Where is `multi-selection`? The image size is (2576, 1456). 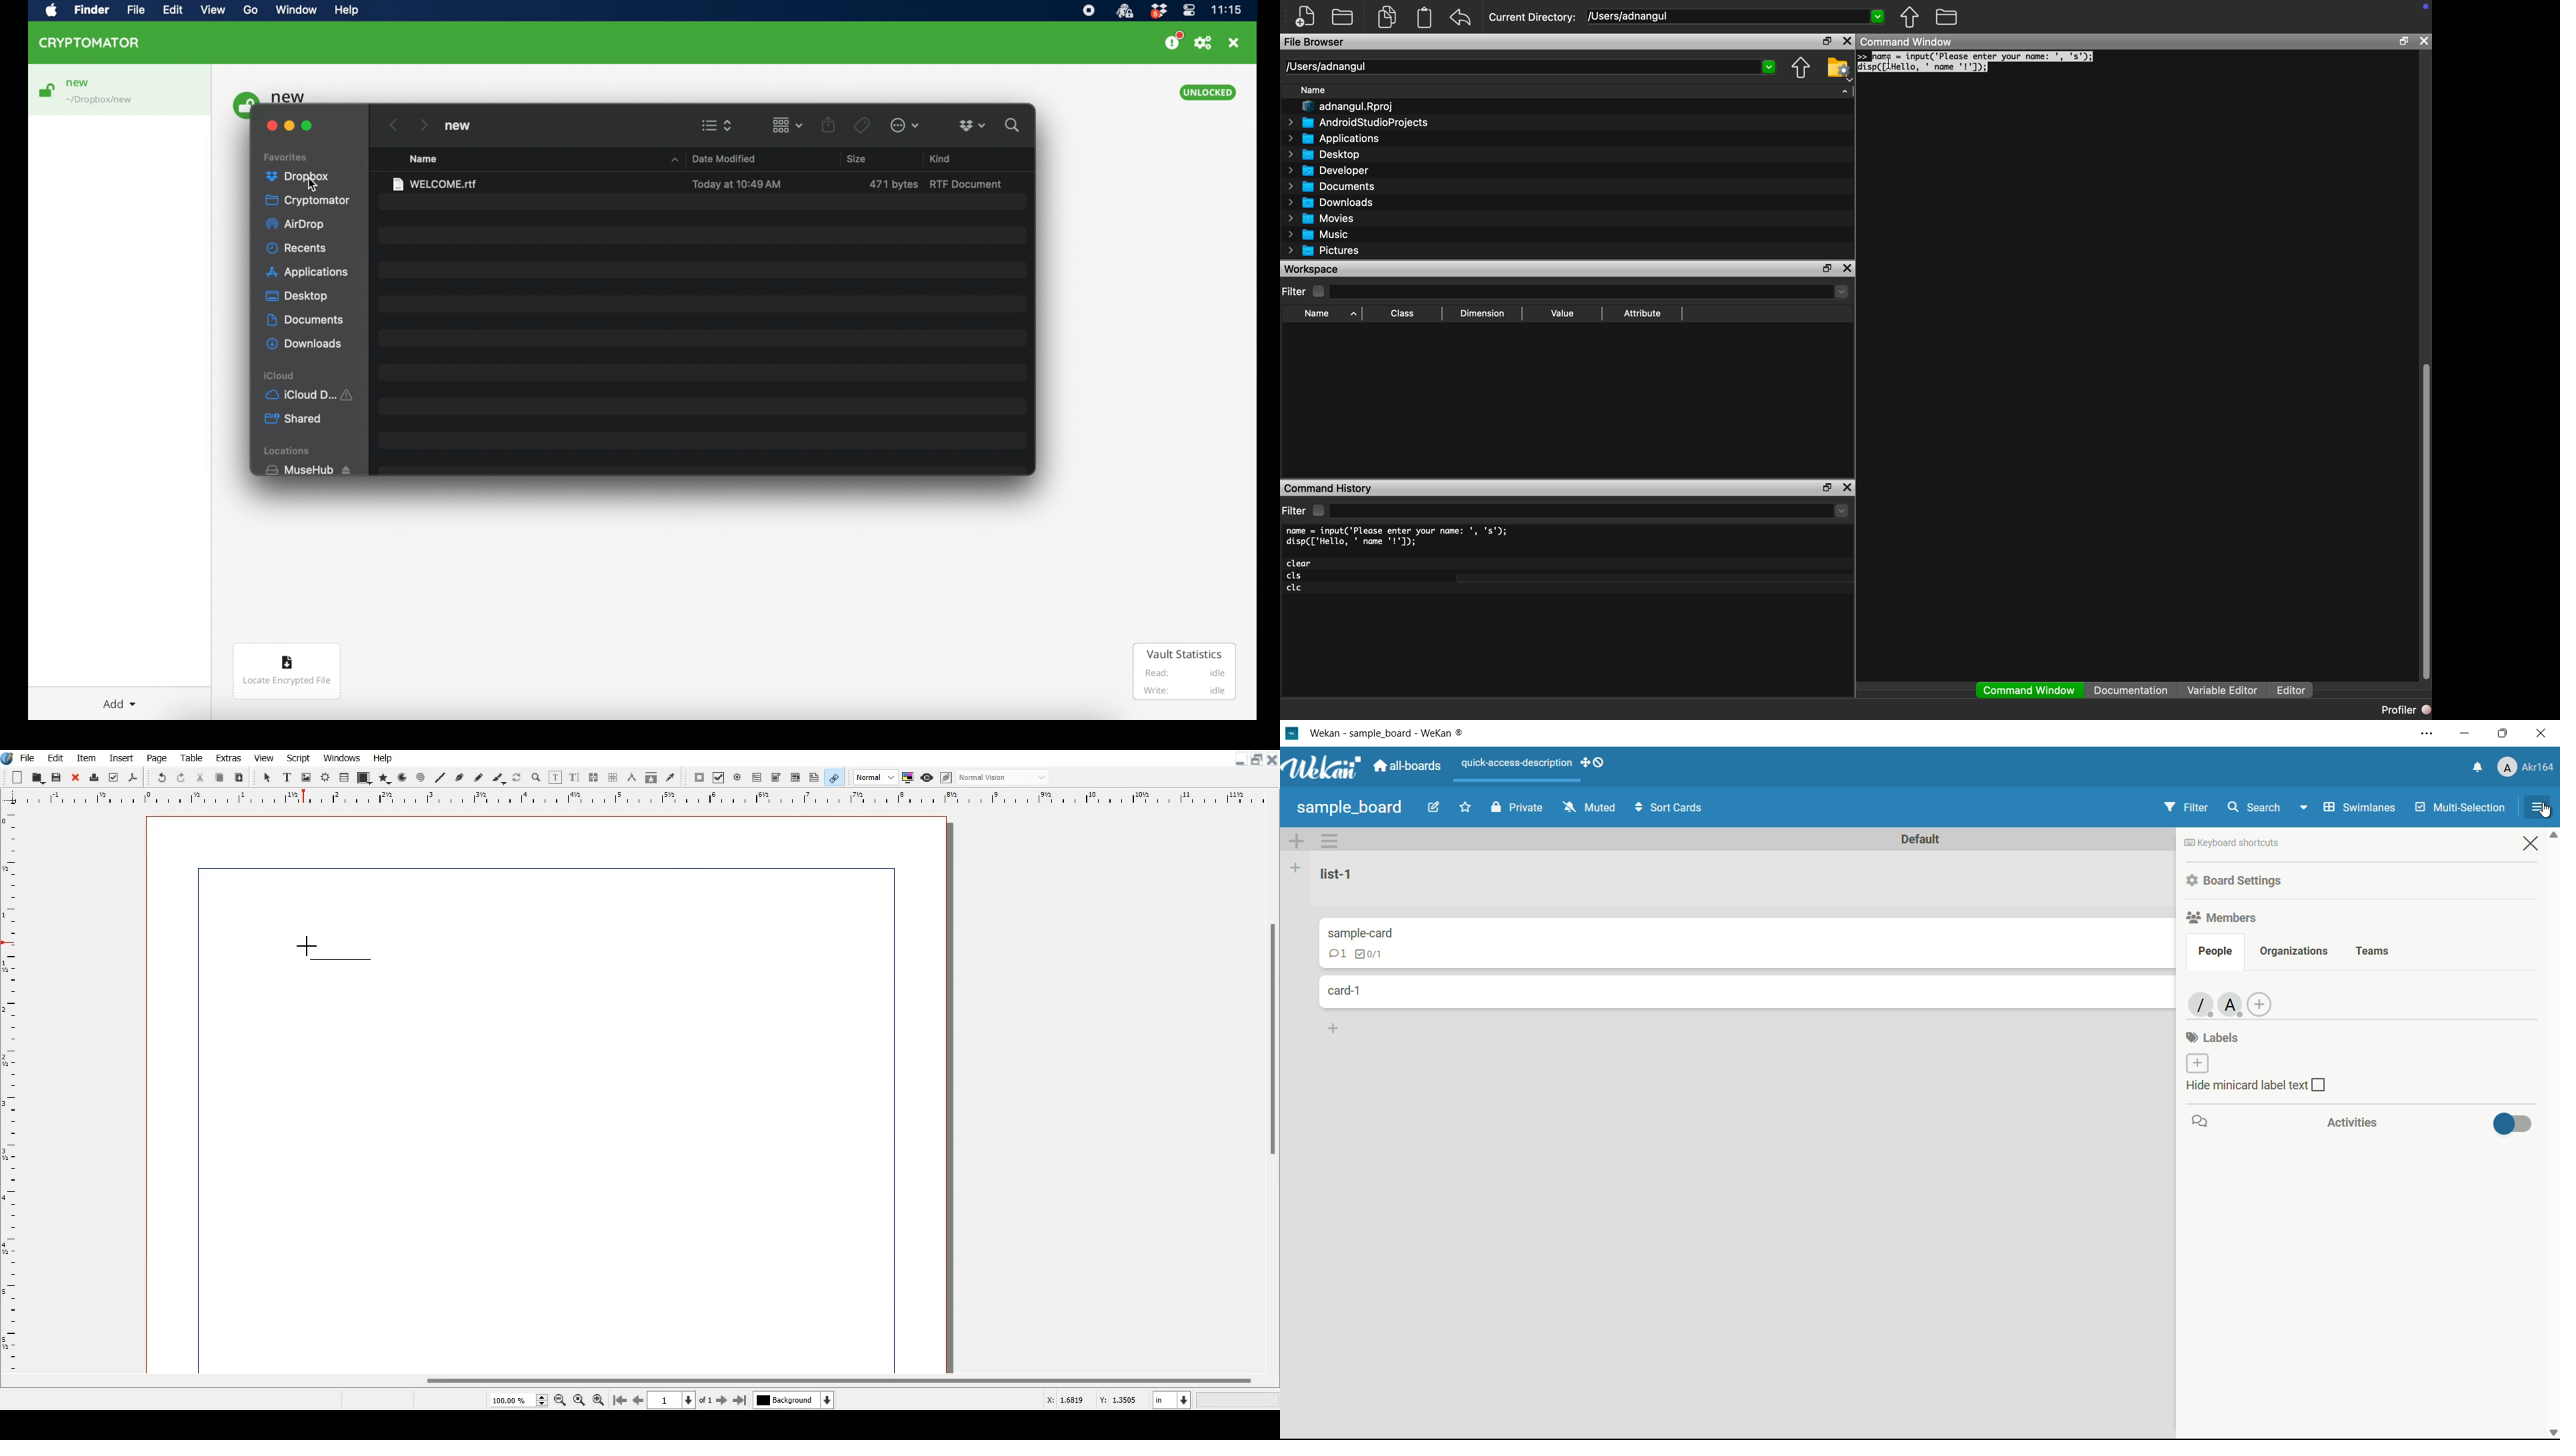
multi-selection is located at coordinates (2459, 809).